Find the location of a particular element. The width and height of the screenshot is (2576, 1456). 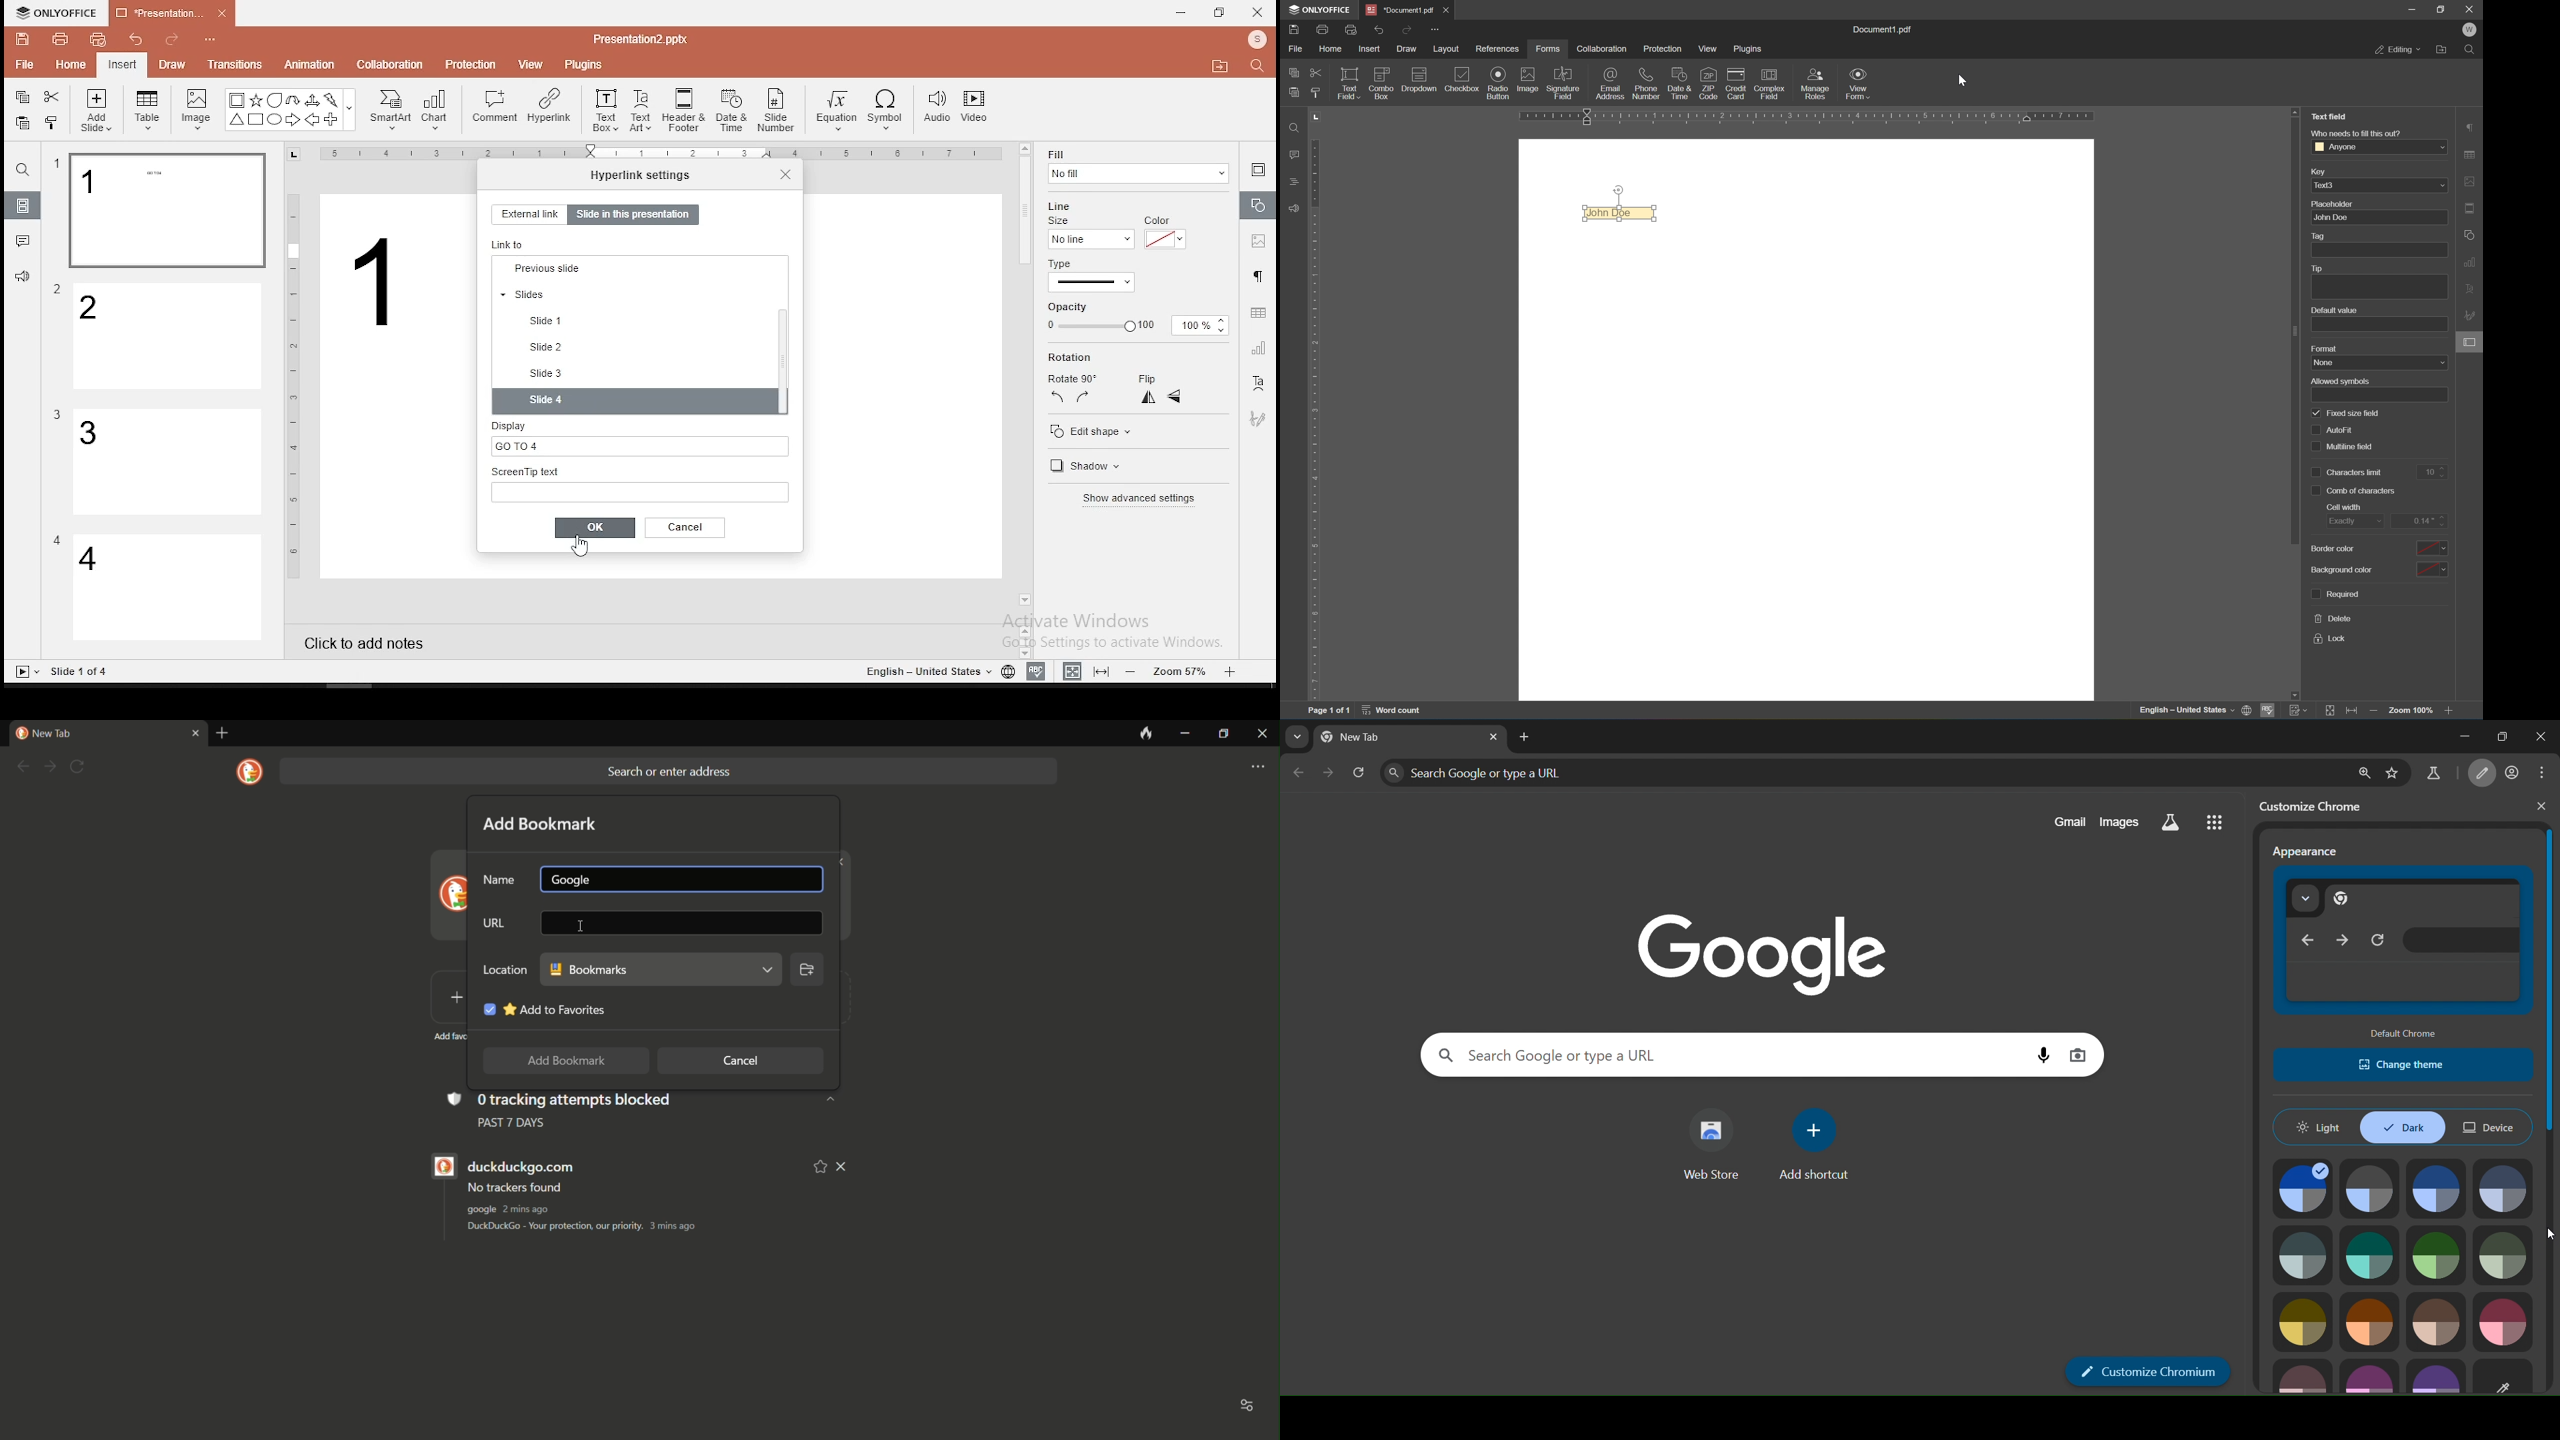

image settings is located at coordinates (2474, 184).